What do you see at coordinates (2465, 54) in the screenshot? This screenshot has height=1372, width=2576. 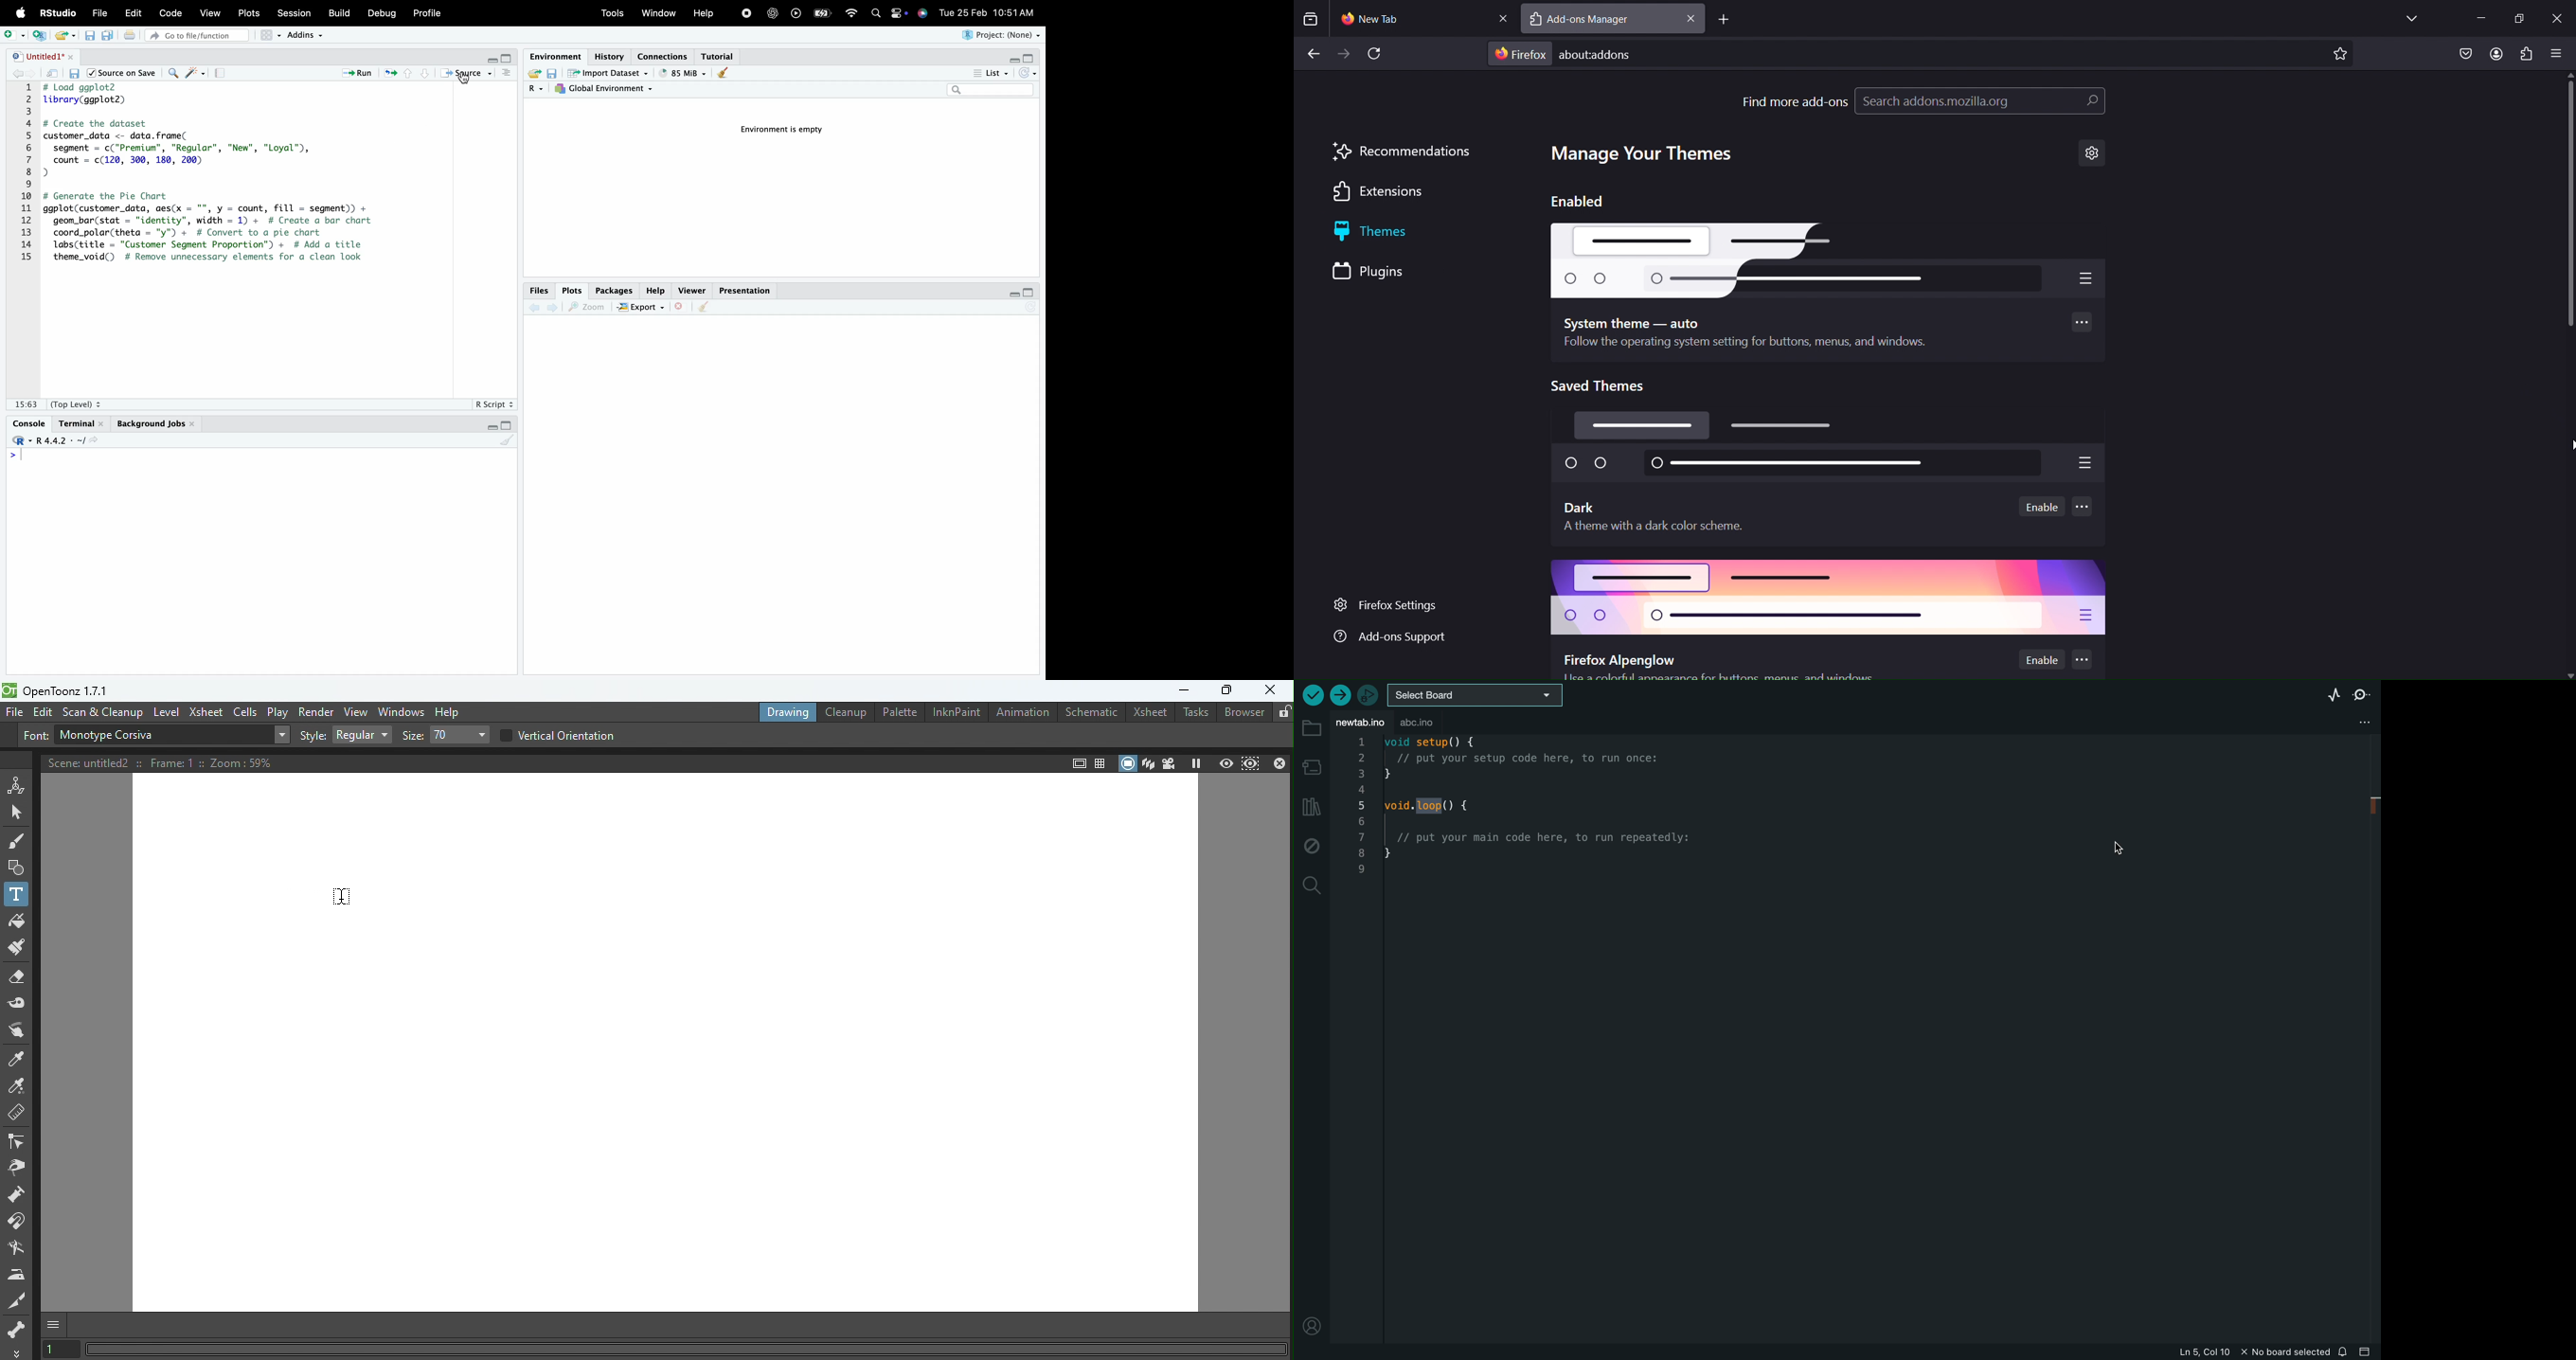 I see `save to pocket` at bounding box center [2465, 54].